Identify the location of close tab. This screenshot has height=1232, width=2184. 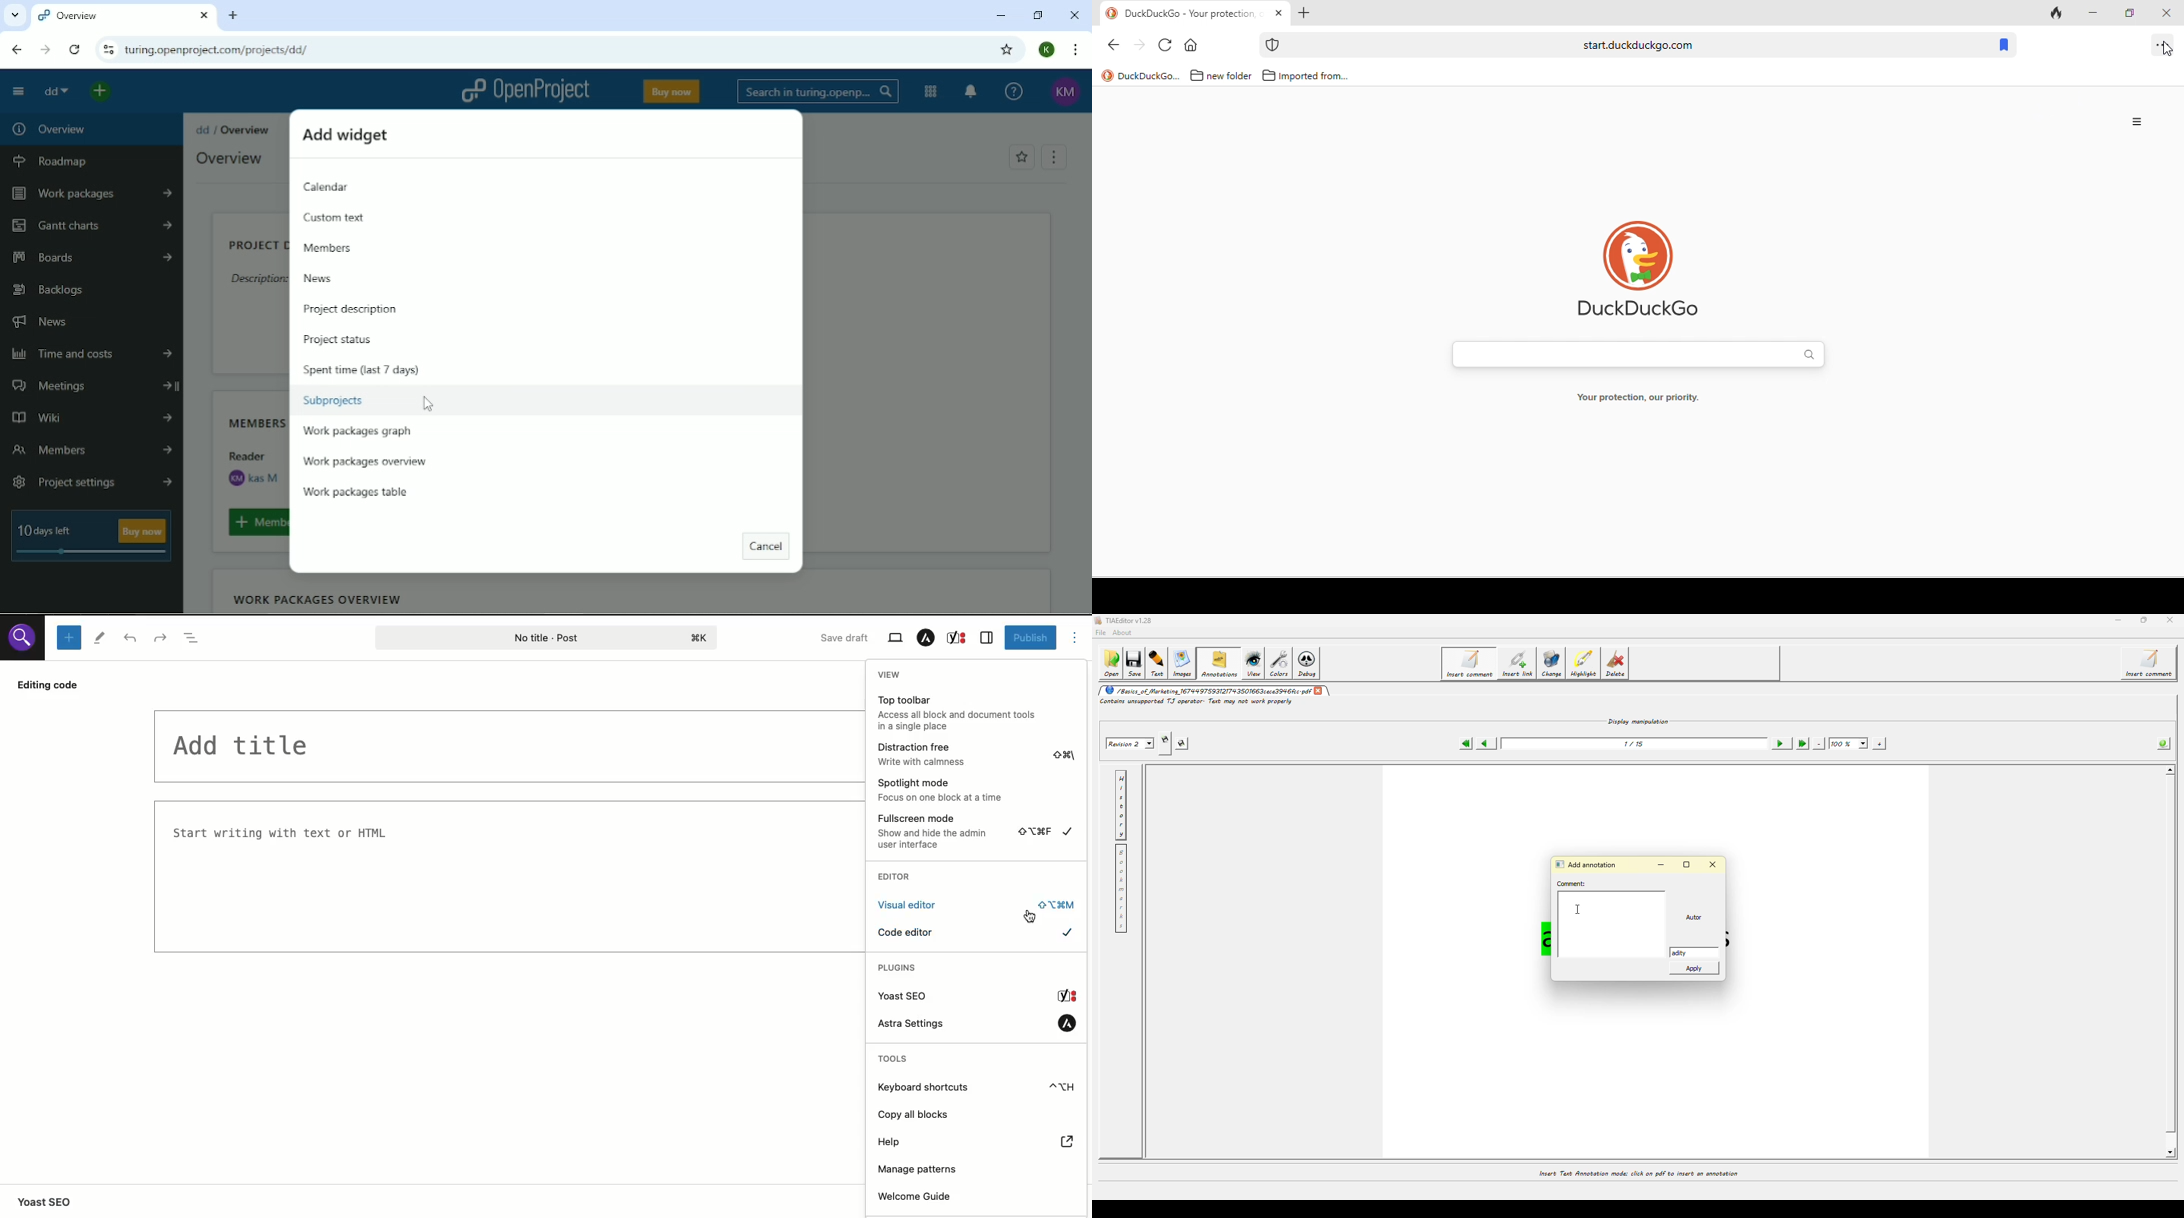
(1279, 14).